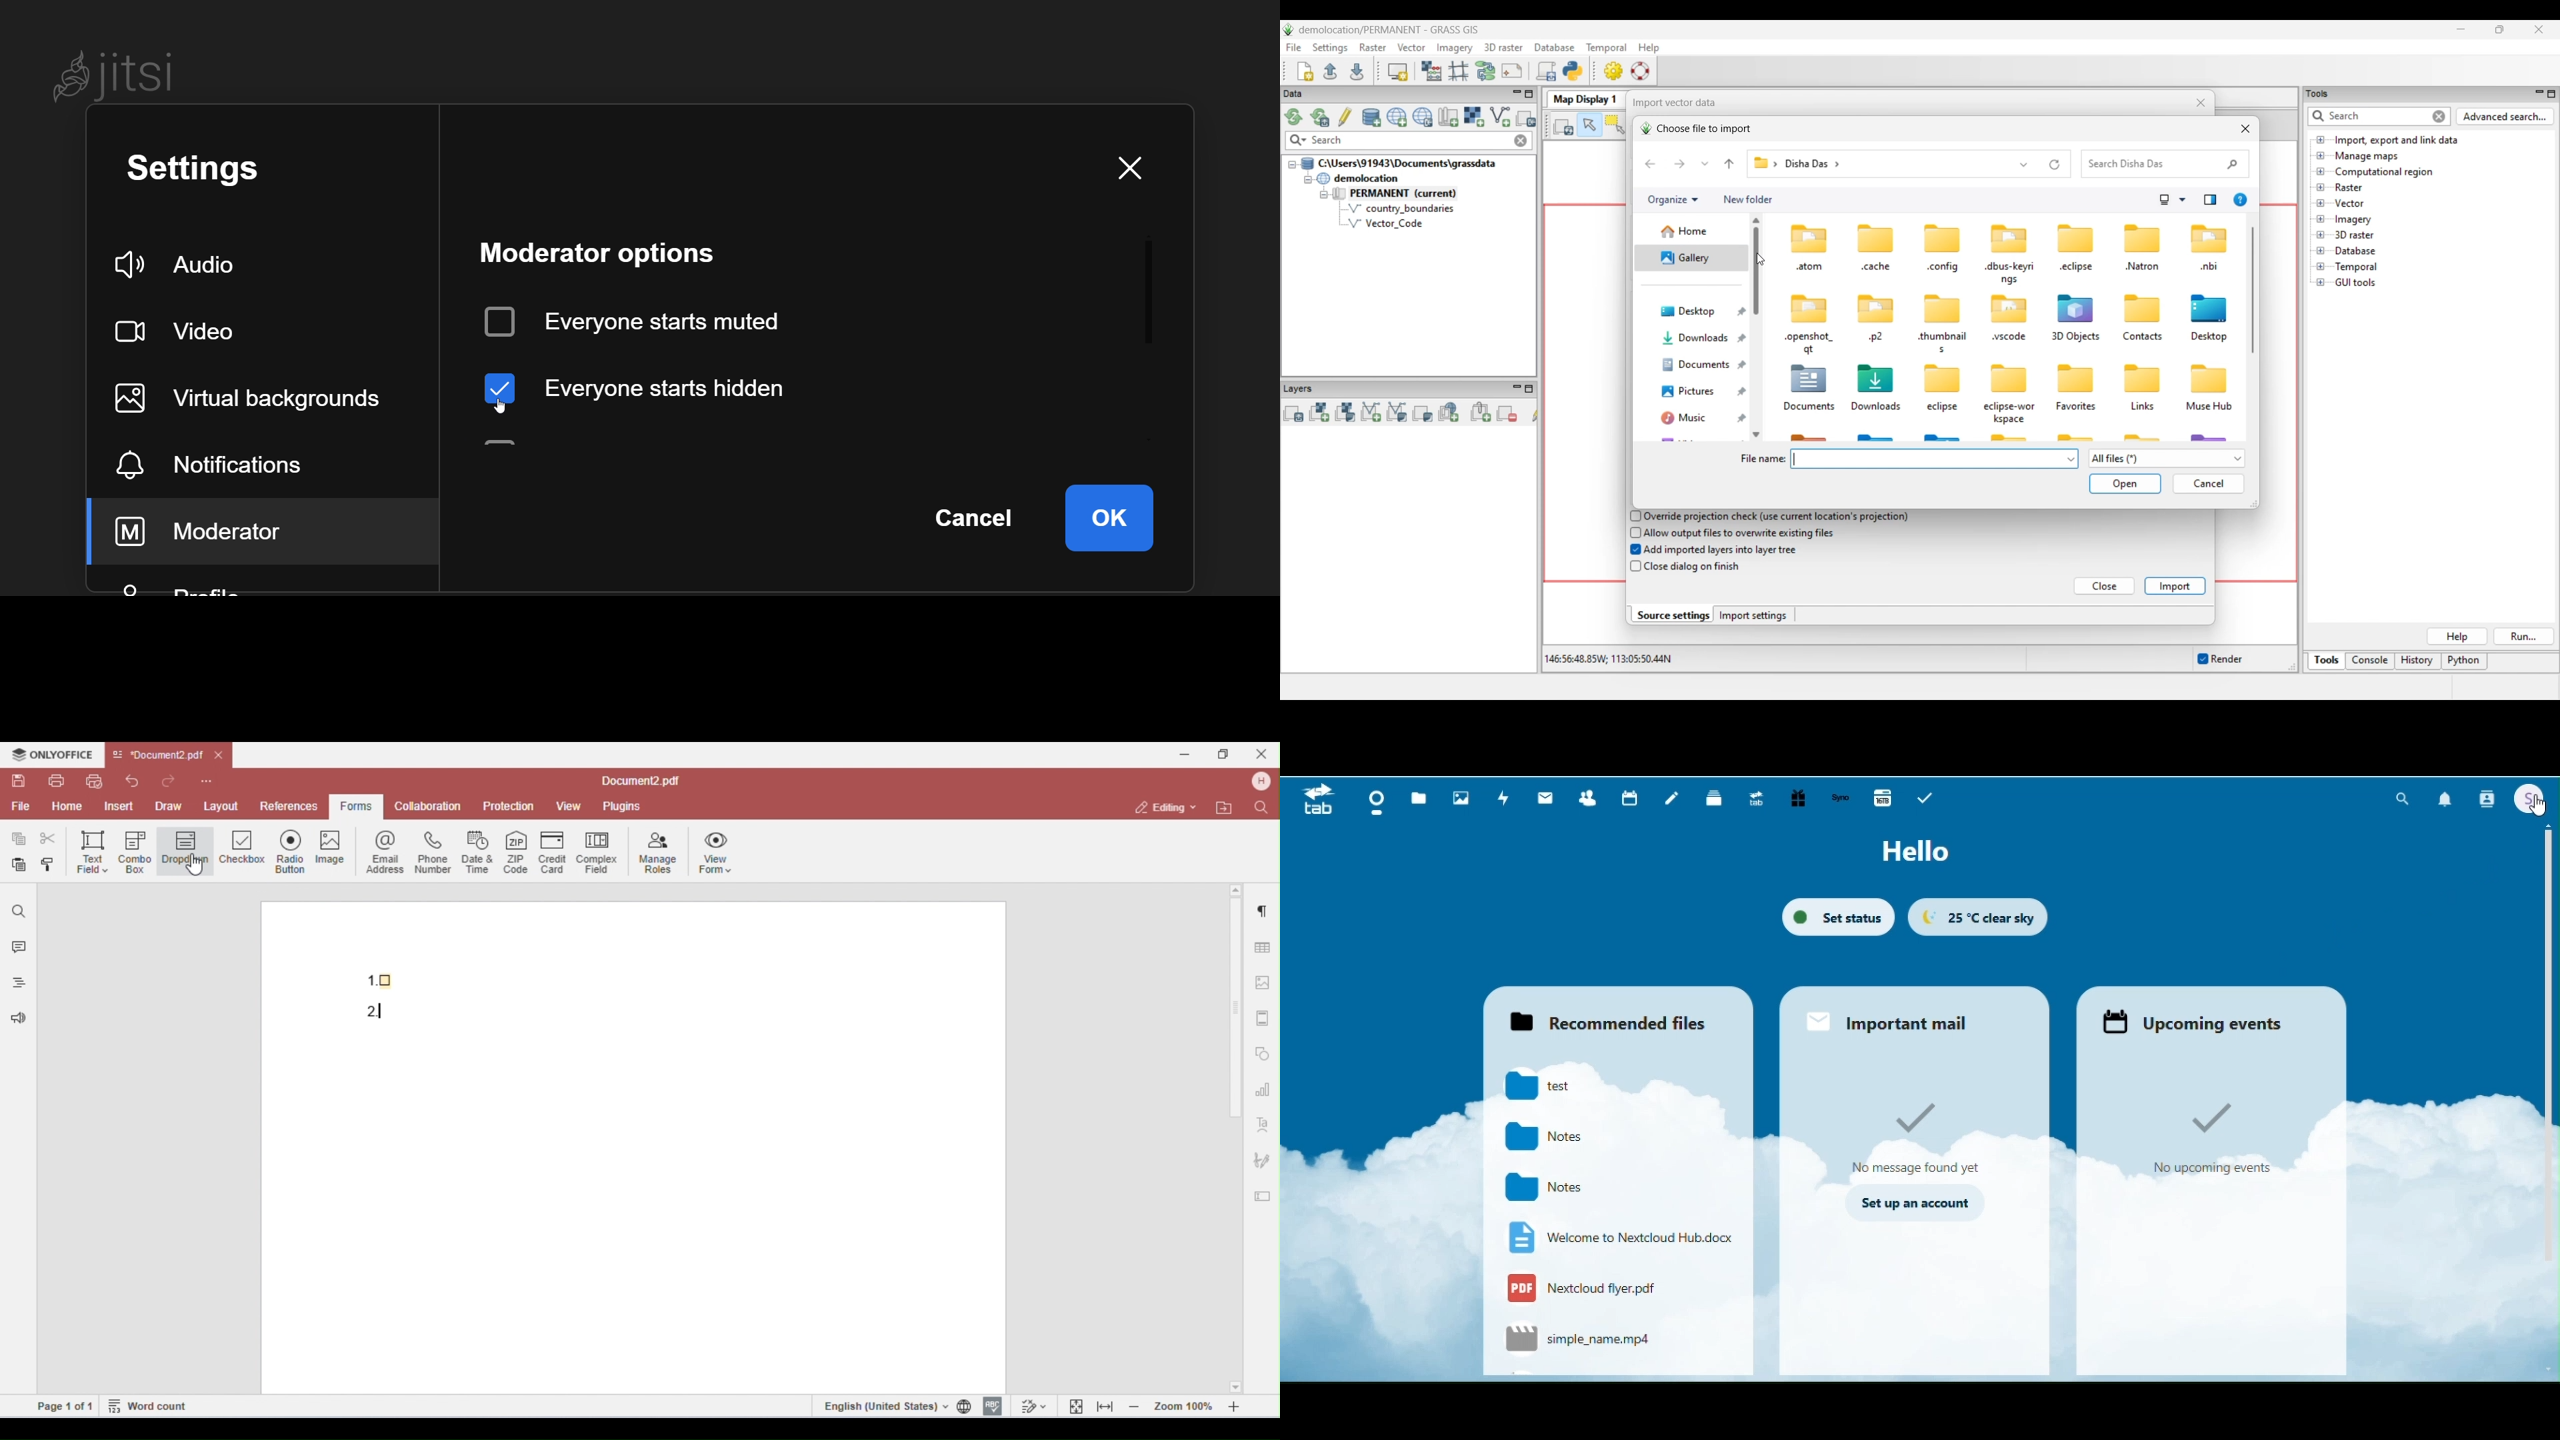  Describe the element at coordinates (1556, 1188) in the screenshot. I see `Notes` at that location.